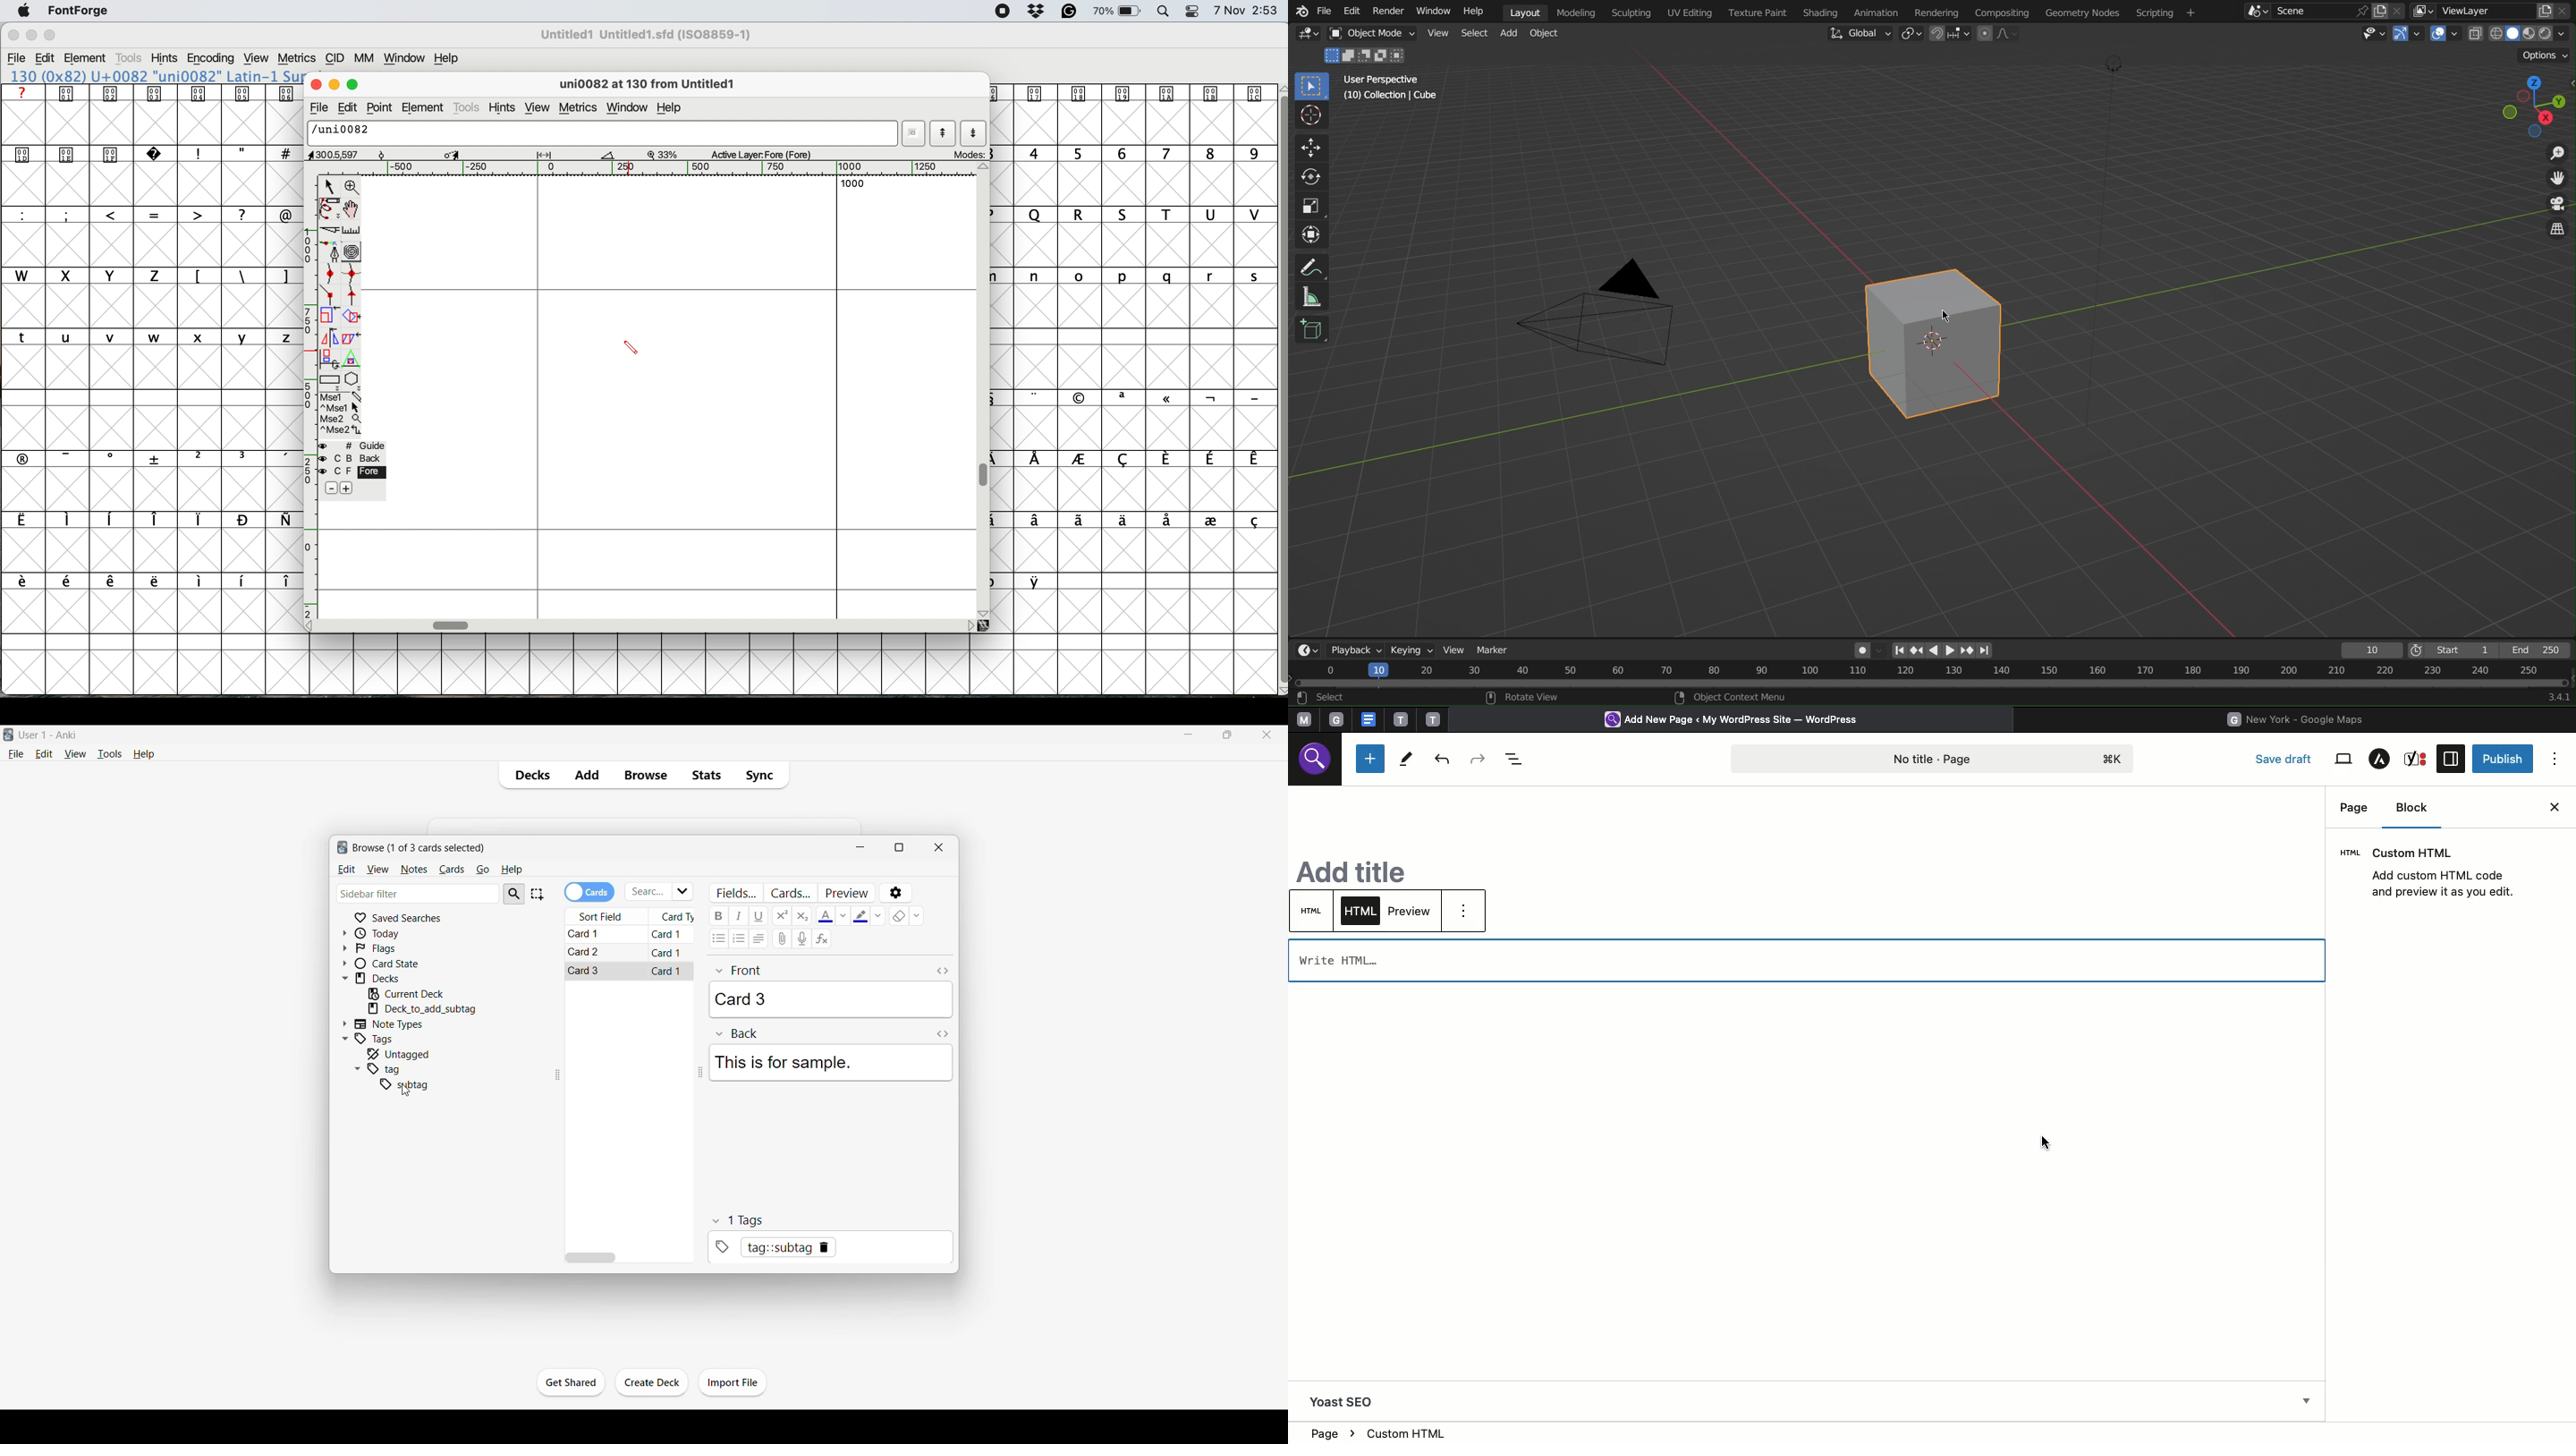 The image size is (2576, 1456). Describe the element at coordinates (1267, 735) in the screenshot. I see `Close interface` at that location.